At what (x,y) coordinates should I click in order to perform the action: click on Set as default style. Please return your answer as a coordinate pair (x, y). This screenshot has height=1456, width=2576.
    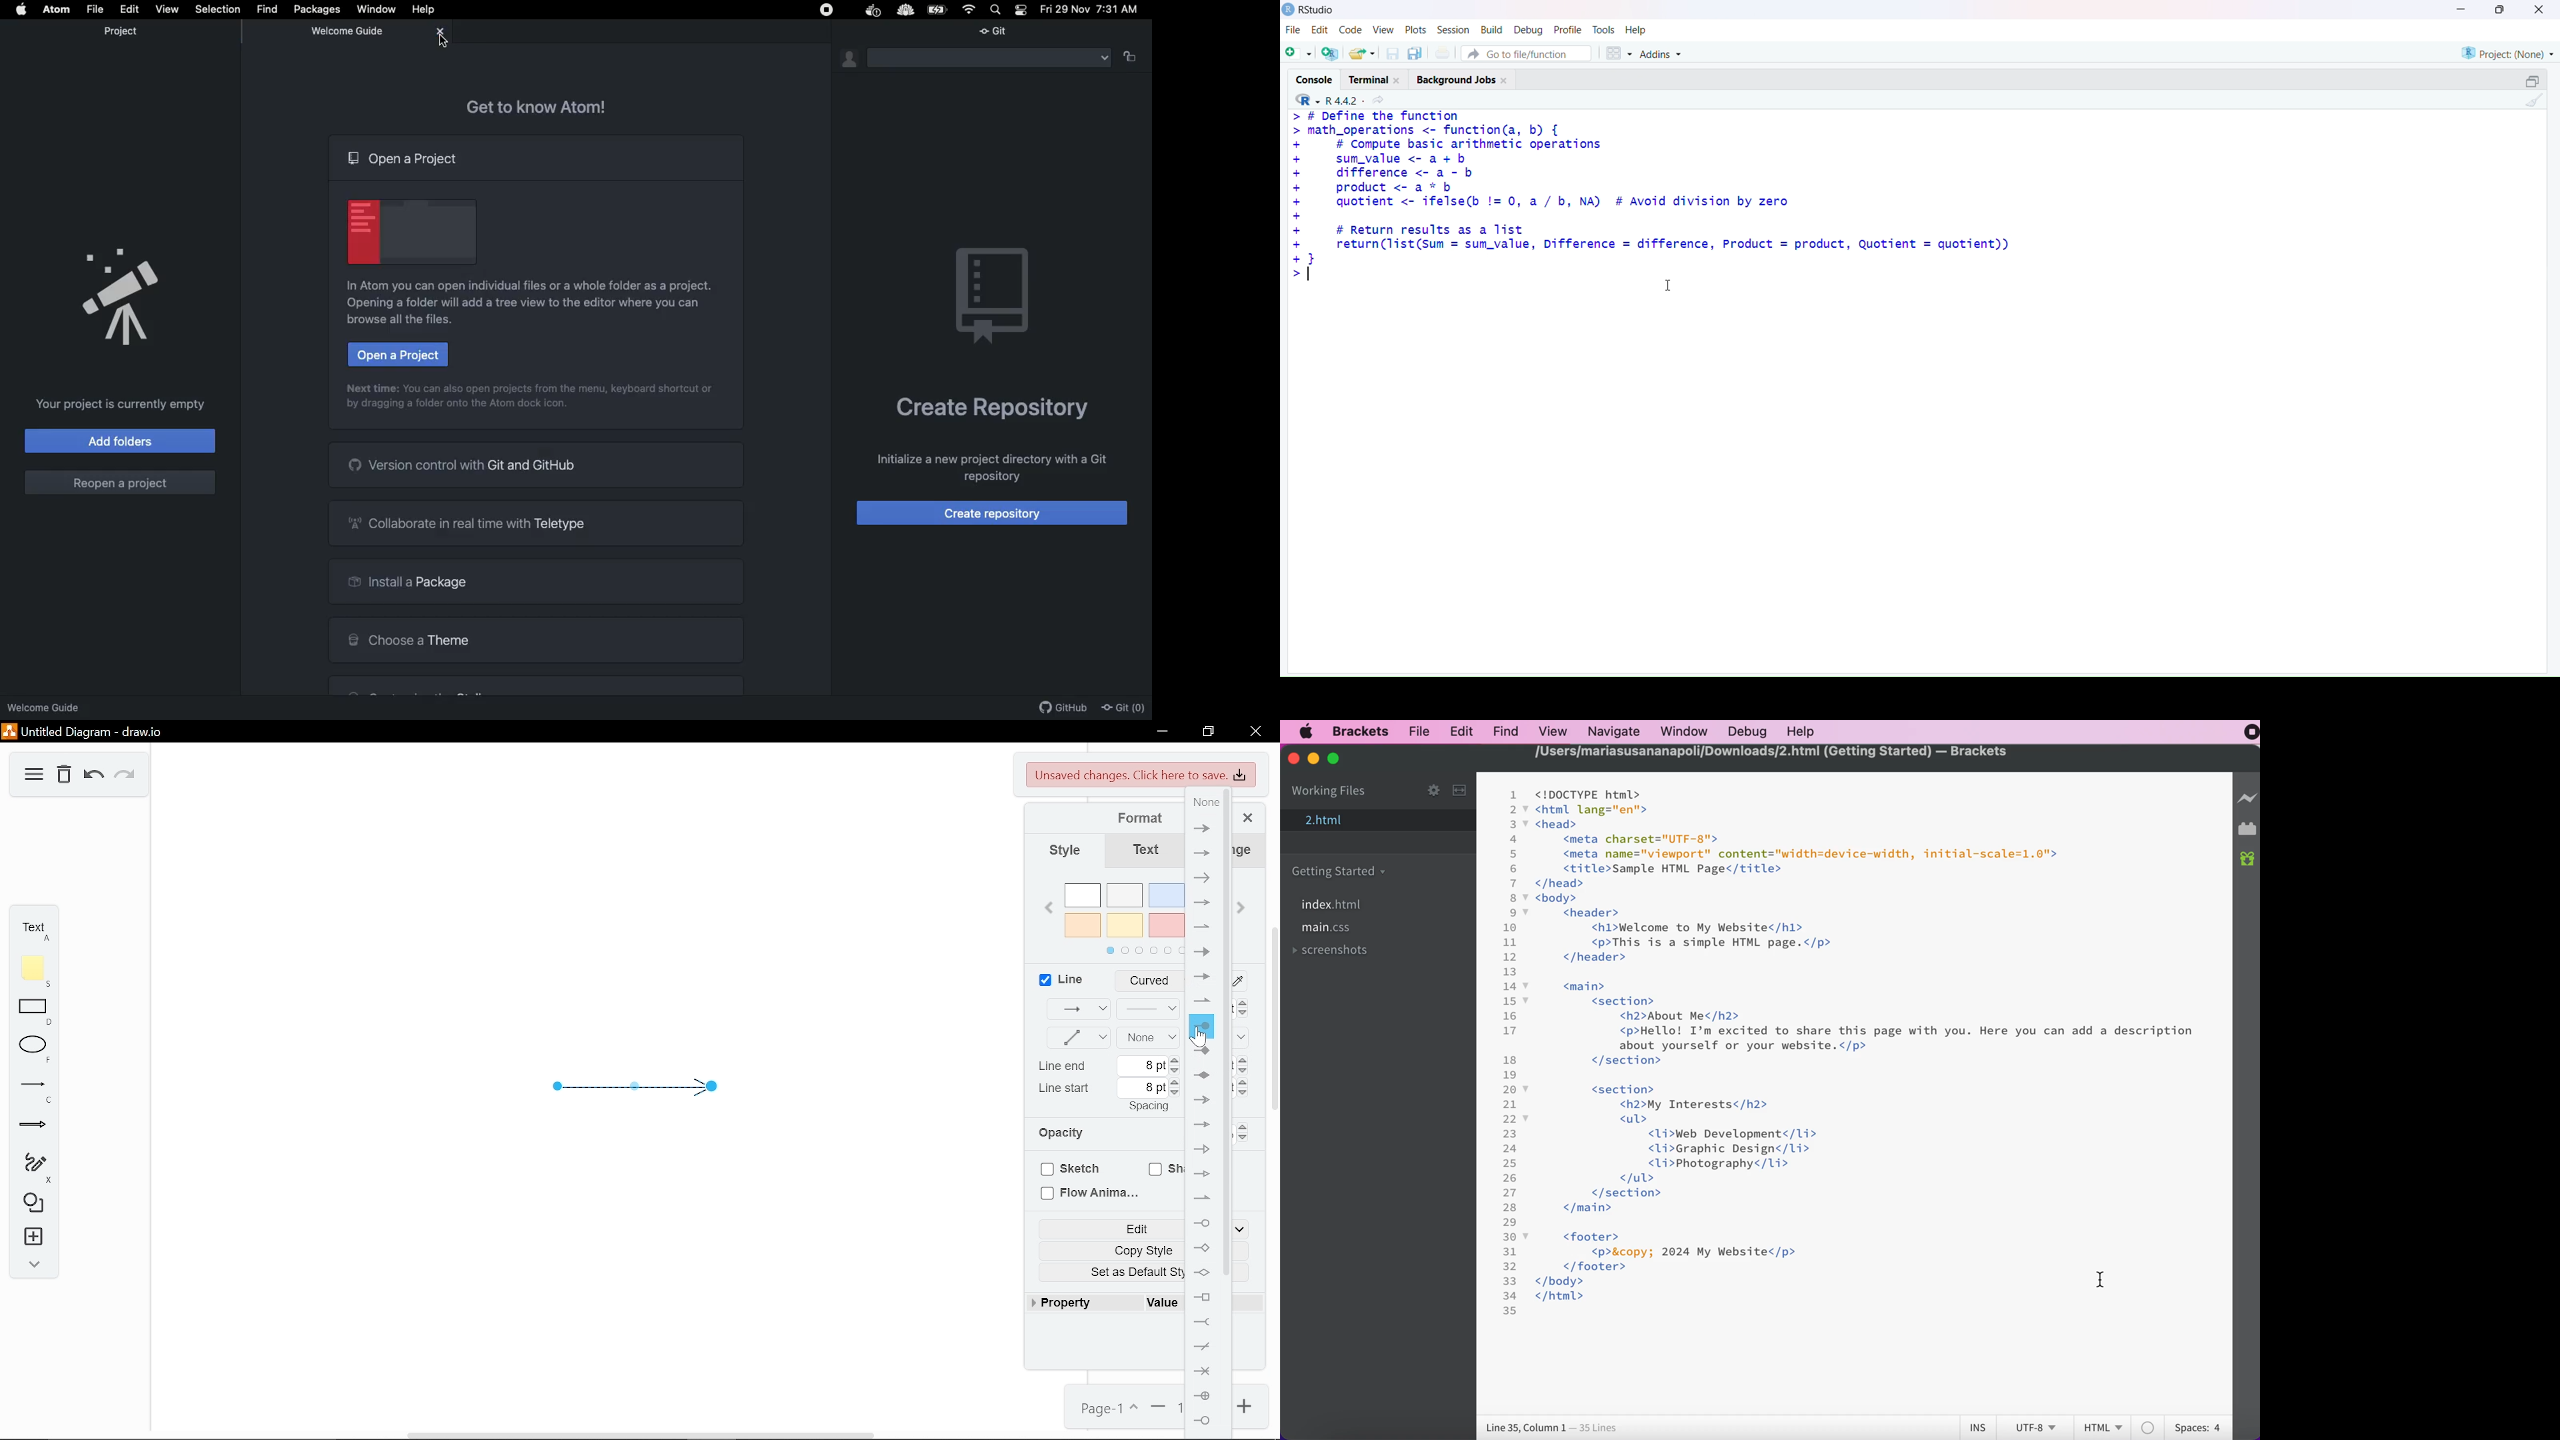
    Looking at the image, I should click on (1113, 1271).